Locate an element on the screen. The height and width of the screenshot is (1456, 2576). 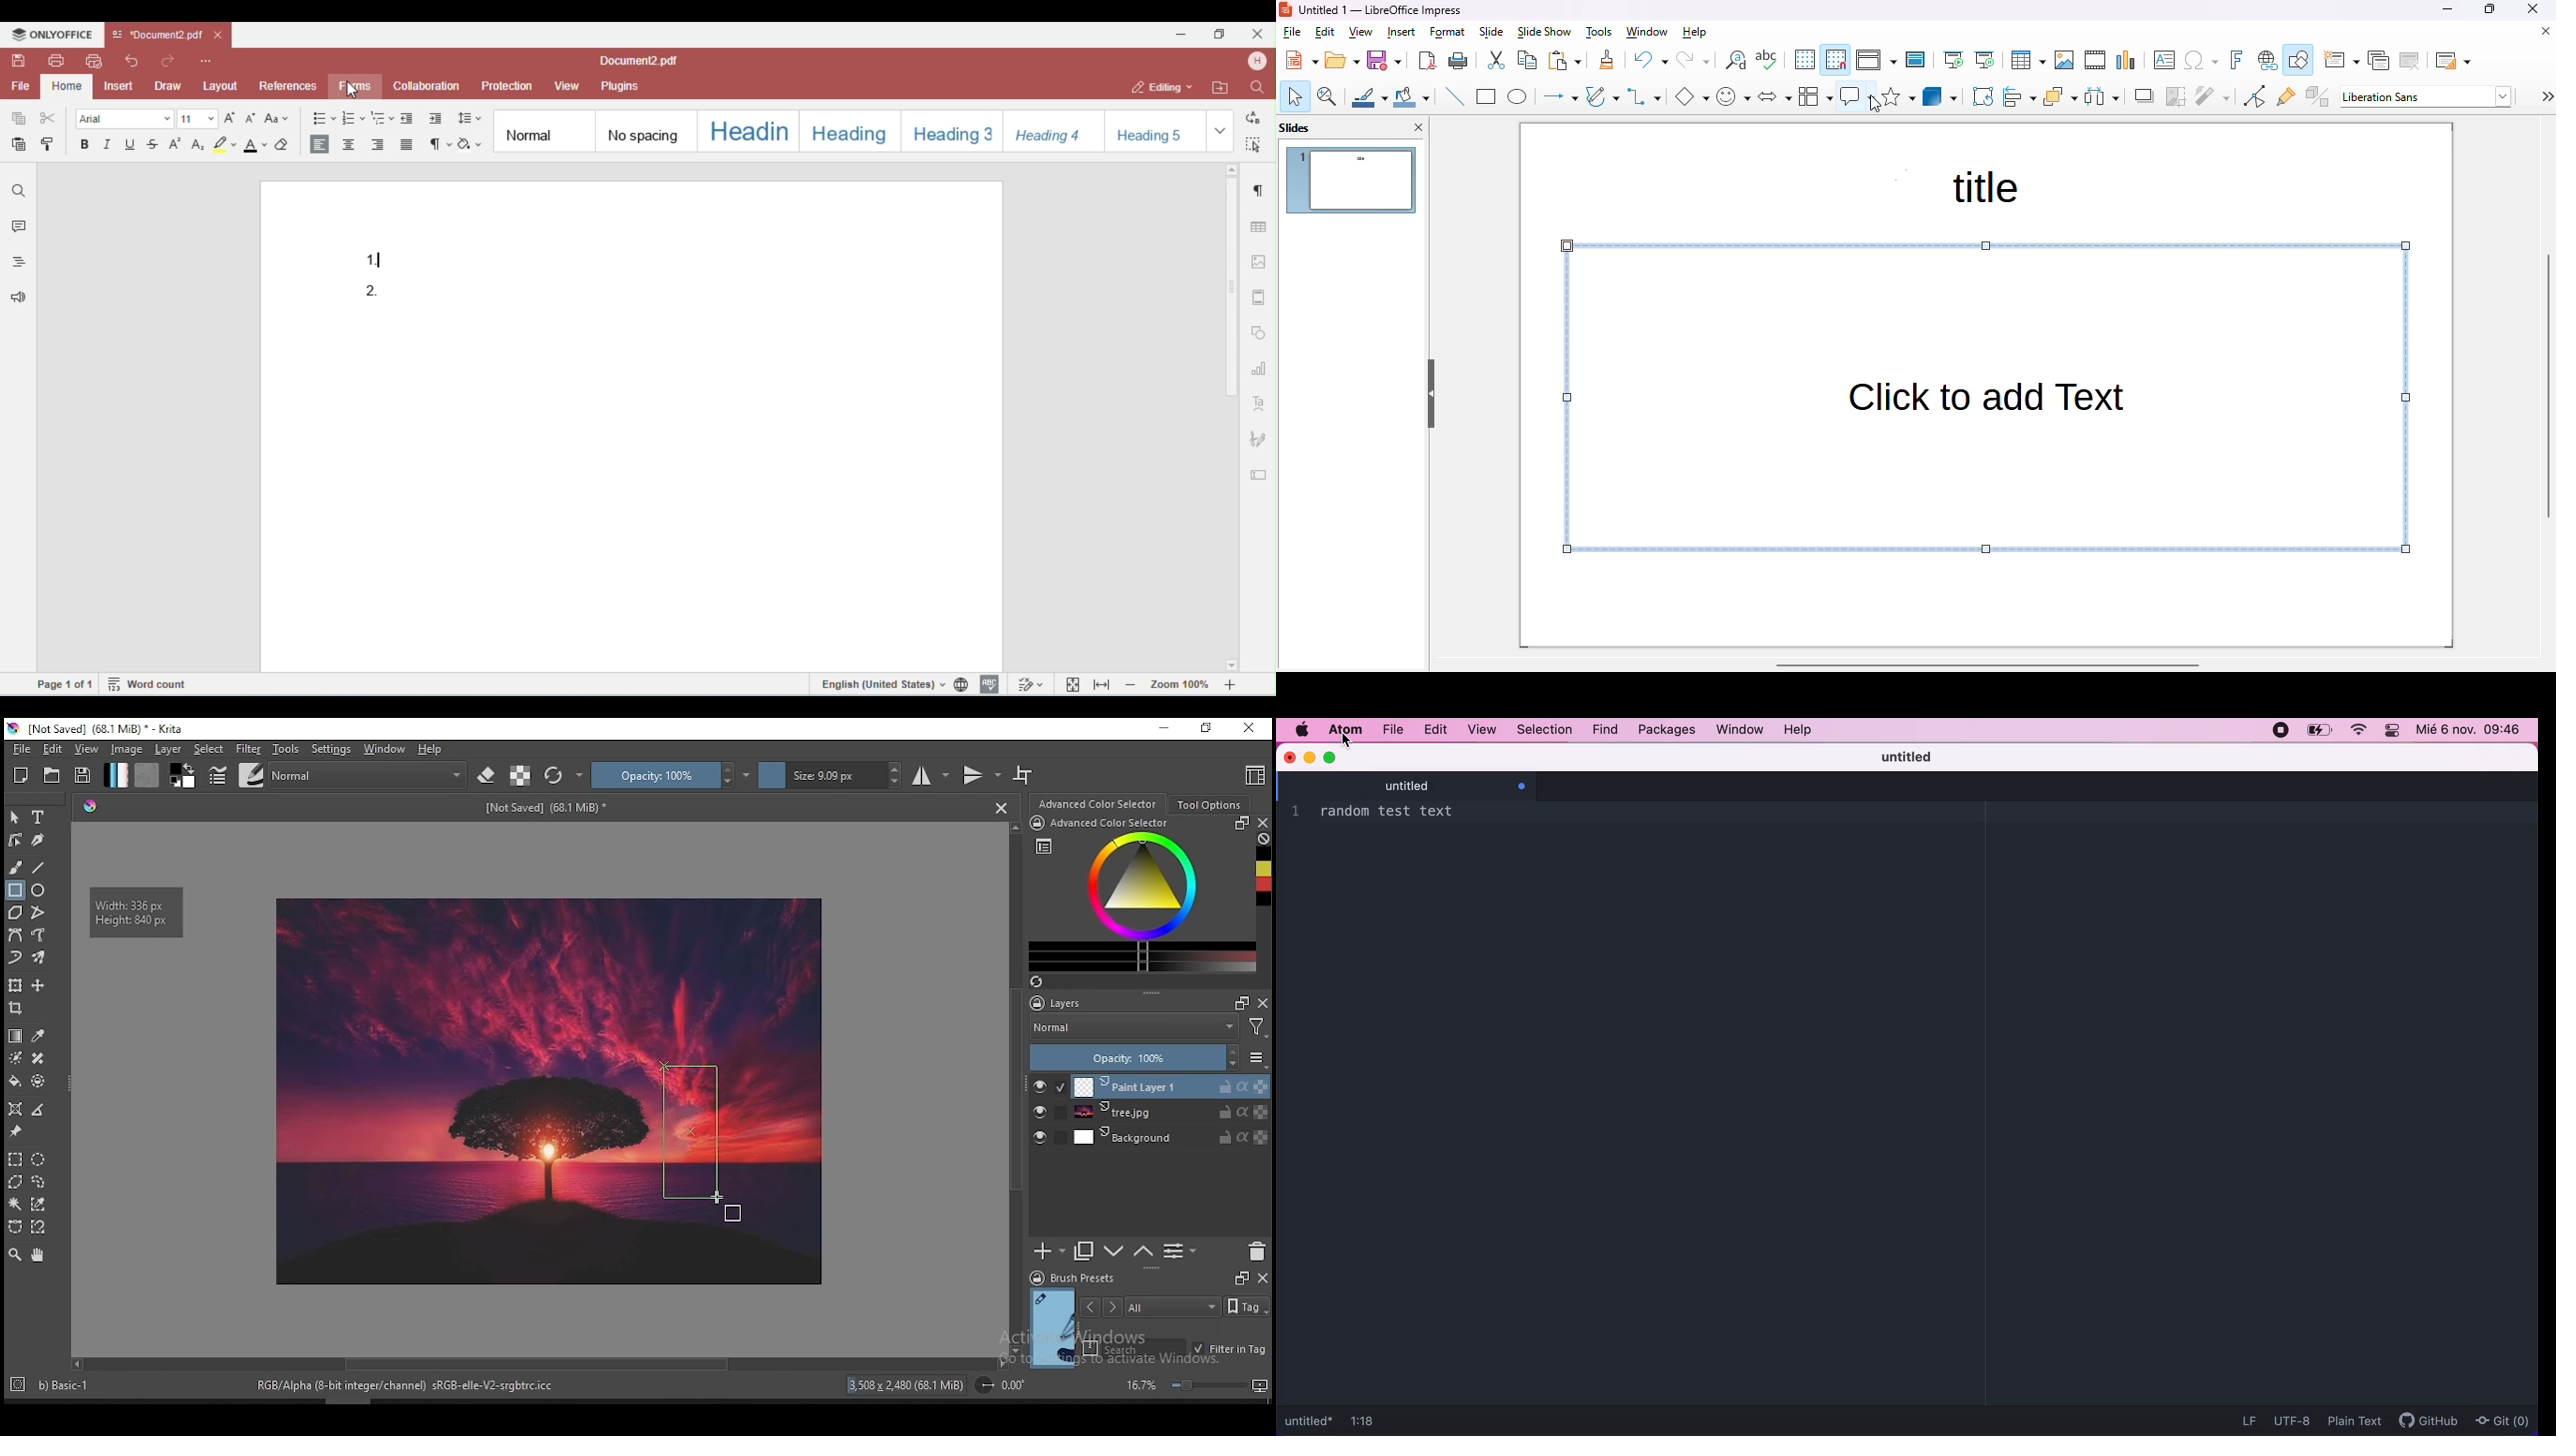
layout is located at coordinates (221, 84).